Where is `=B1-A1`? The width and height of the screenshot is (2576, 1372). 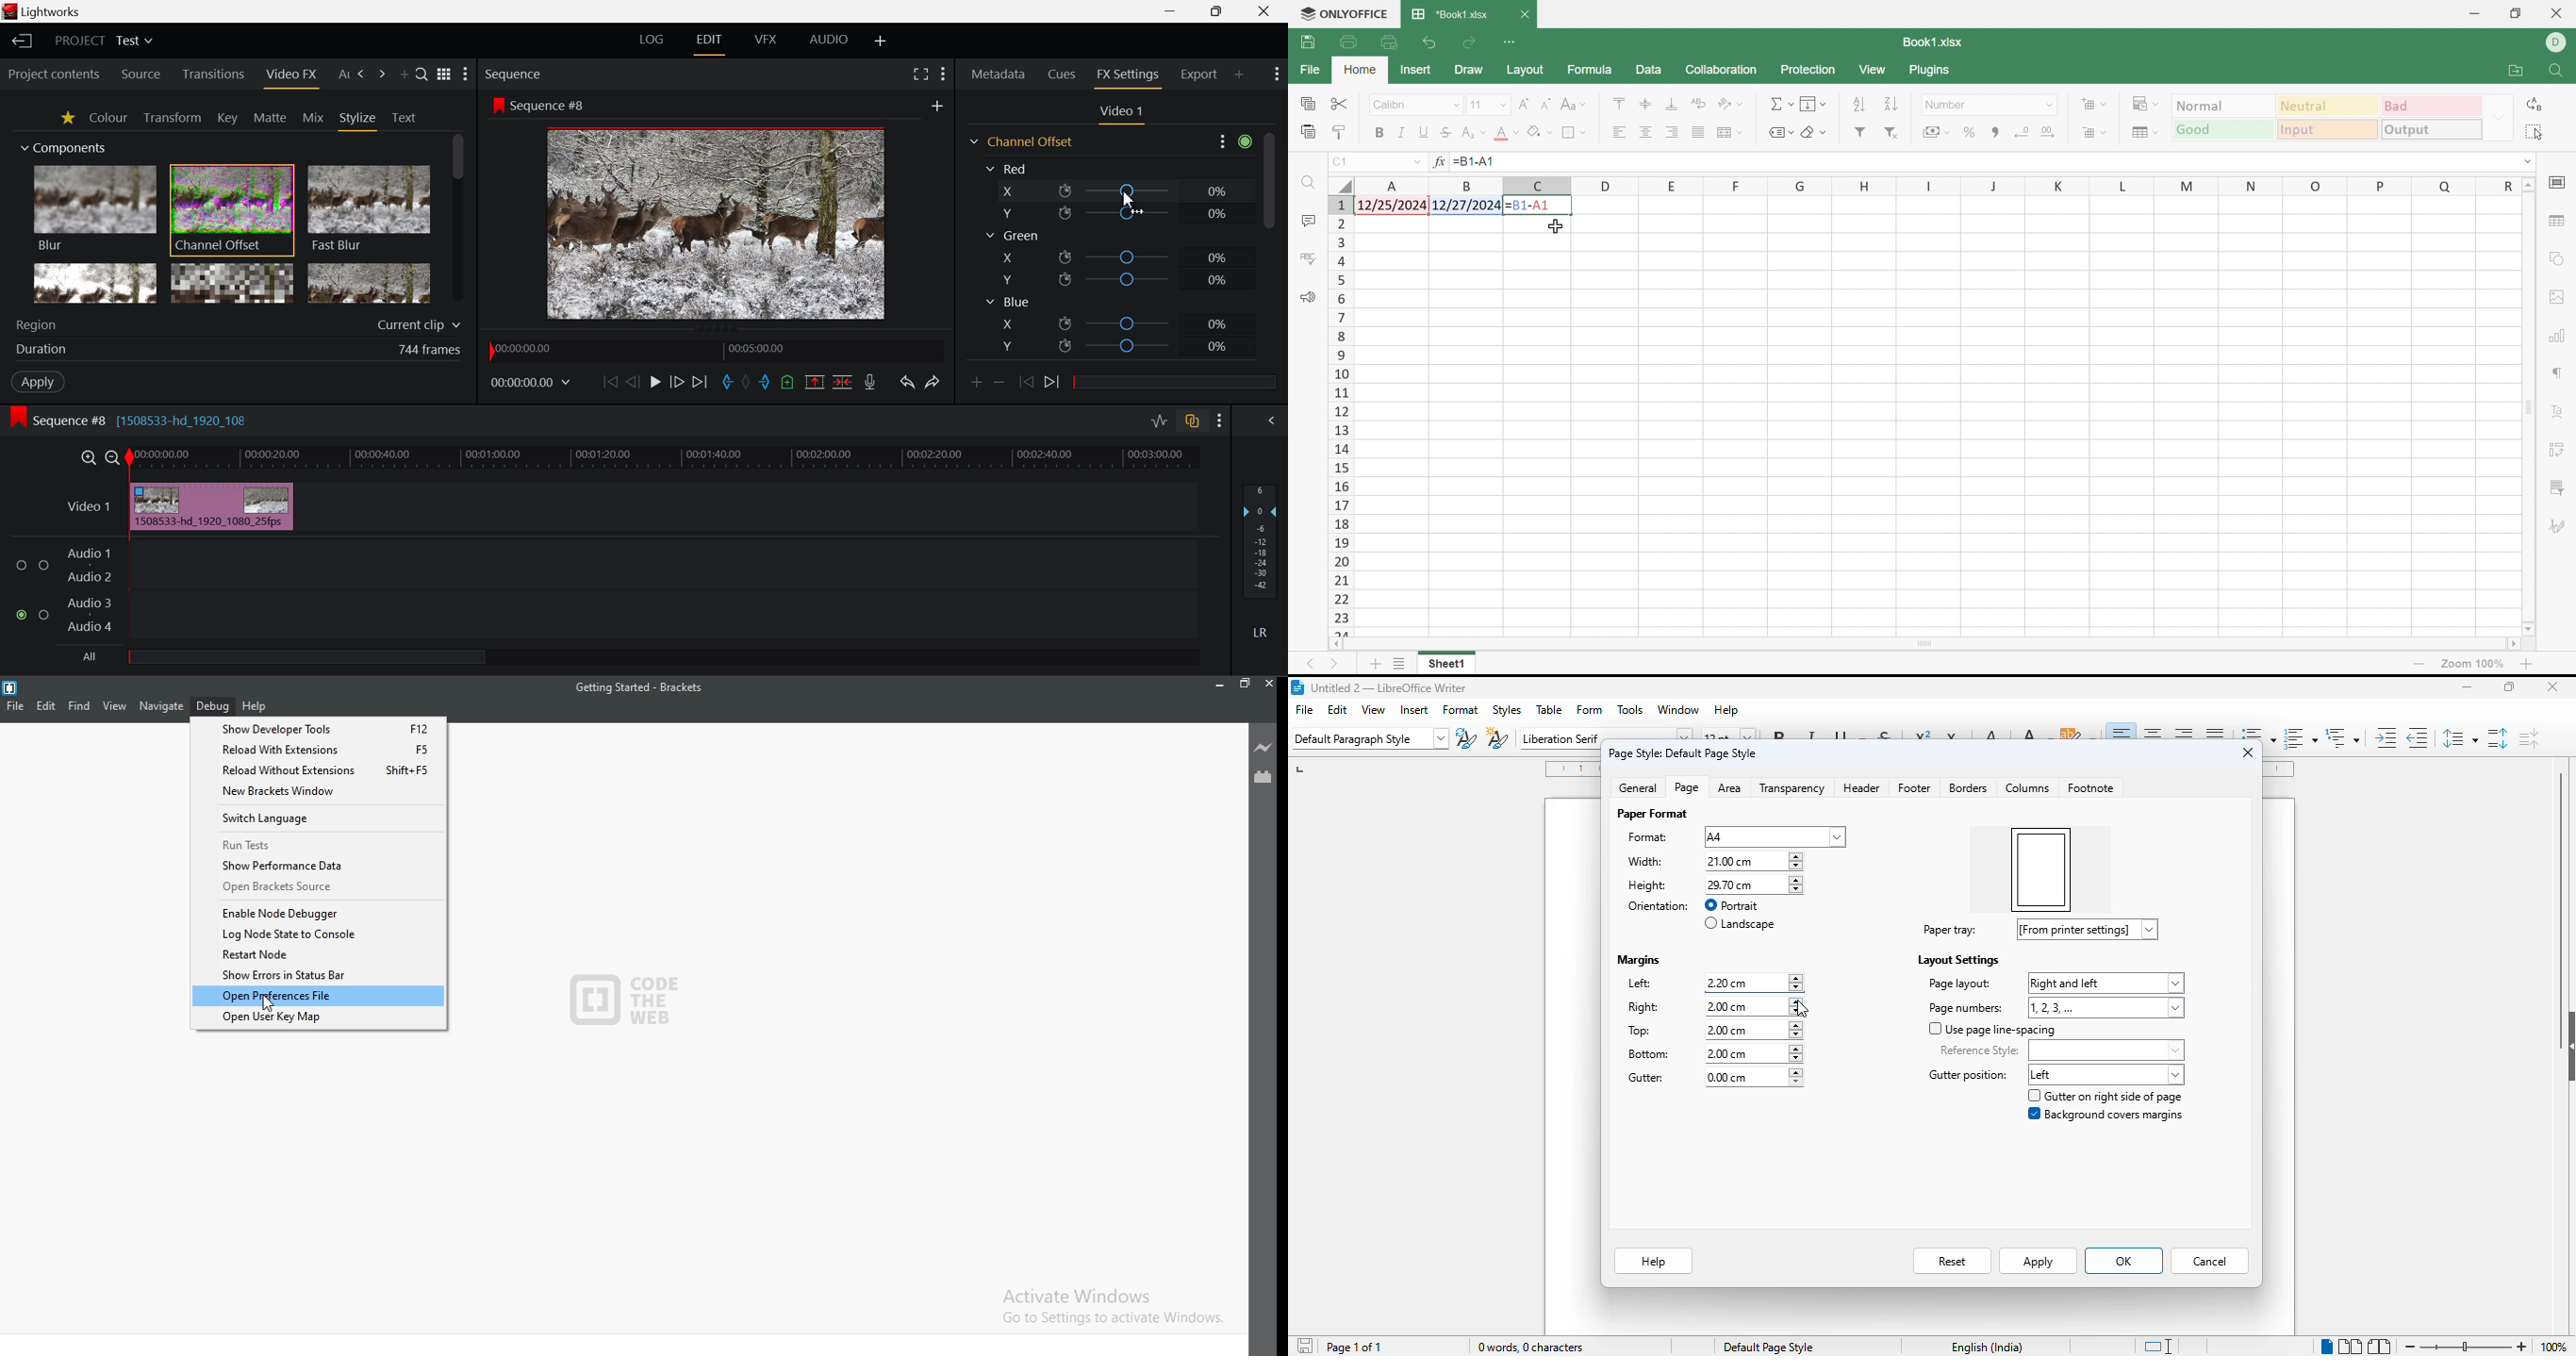
=B1-A1 is located at coordinates (1481, 163).